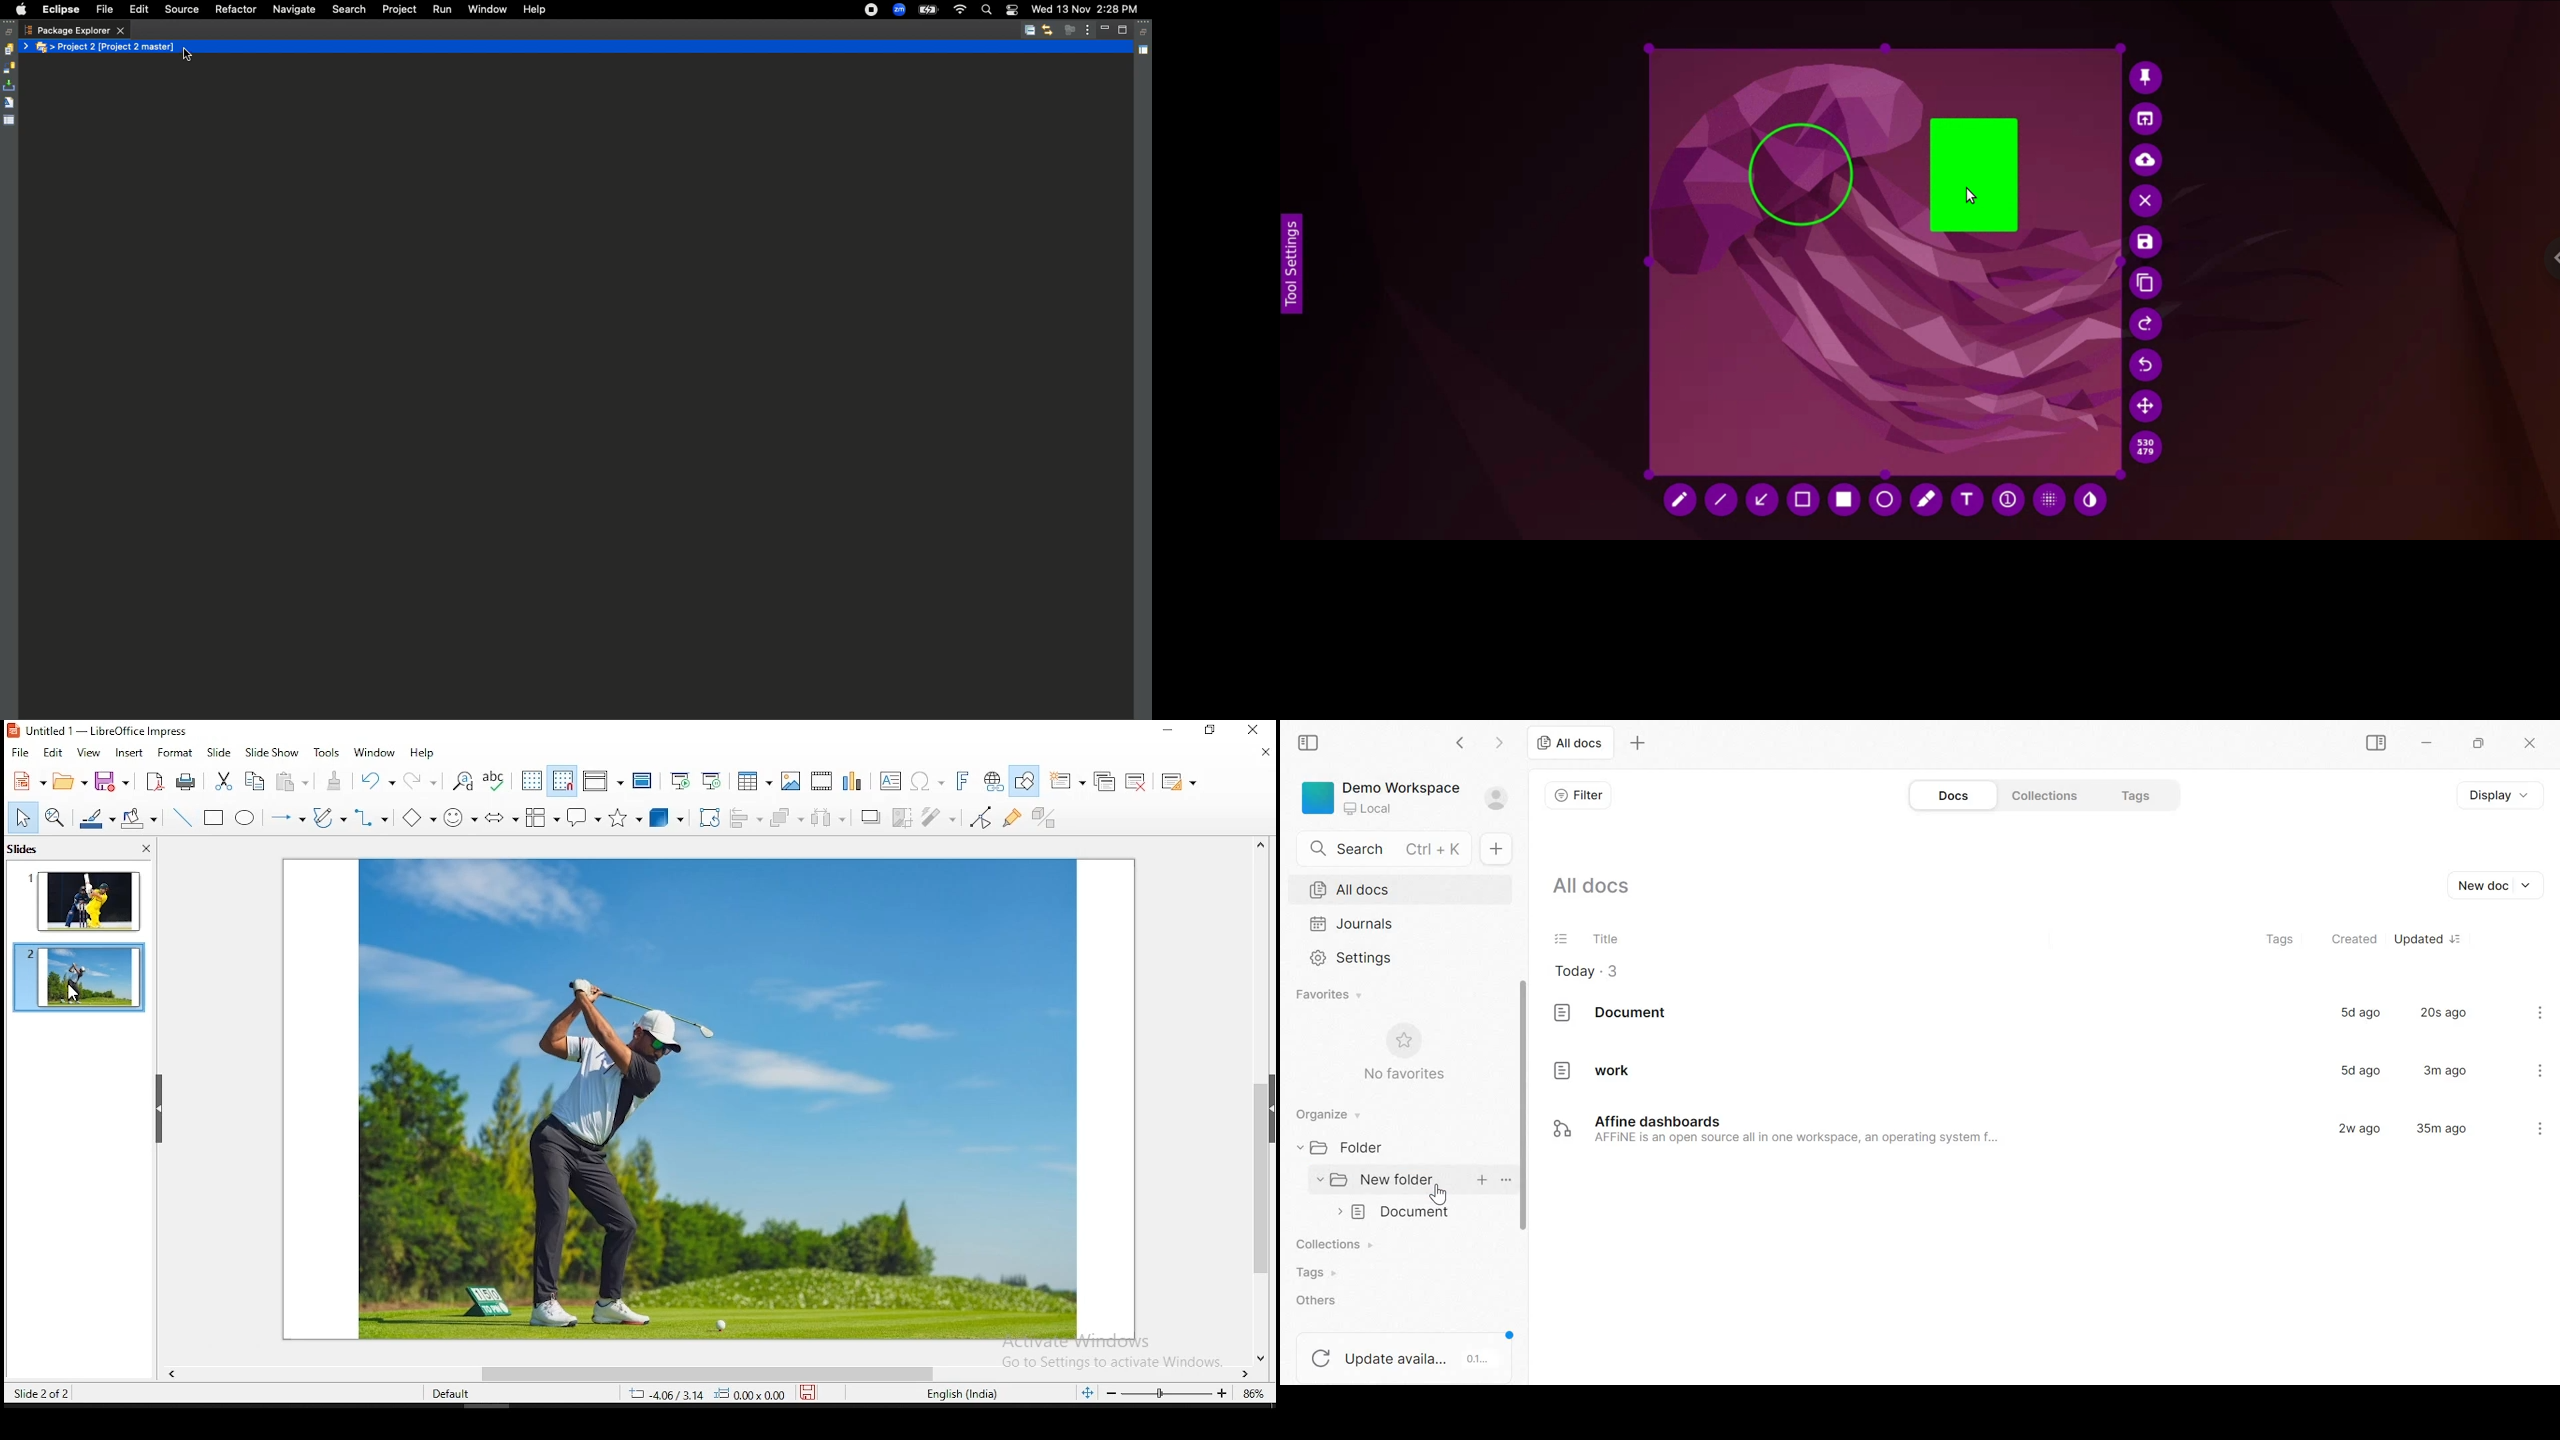 The height and width of the screenshot is (1456, 2576). What do you see at coordinates (530, 779) in the screenshot?
I see `display grid` at bounding box center [530, 779].